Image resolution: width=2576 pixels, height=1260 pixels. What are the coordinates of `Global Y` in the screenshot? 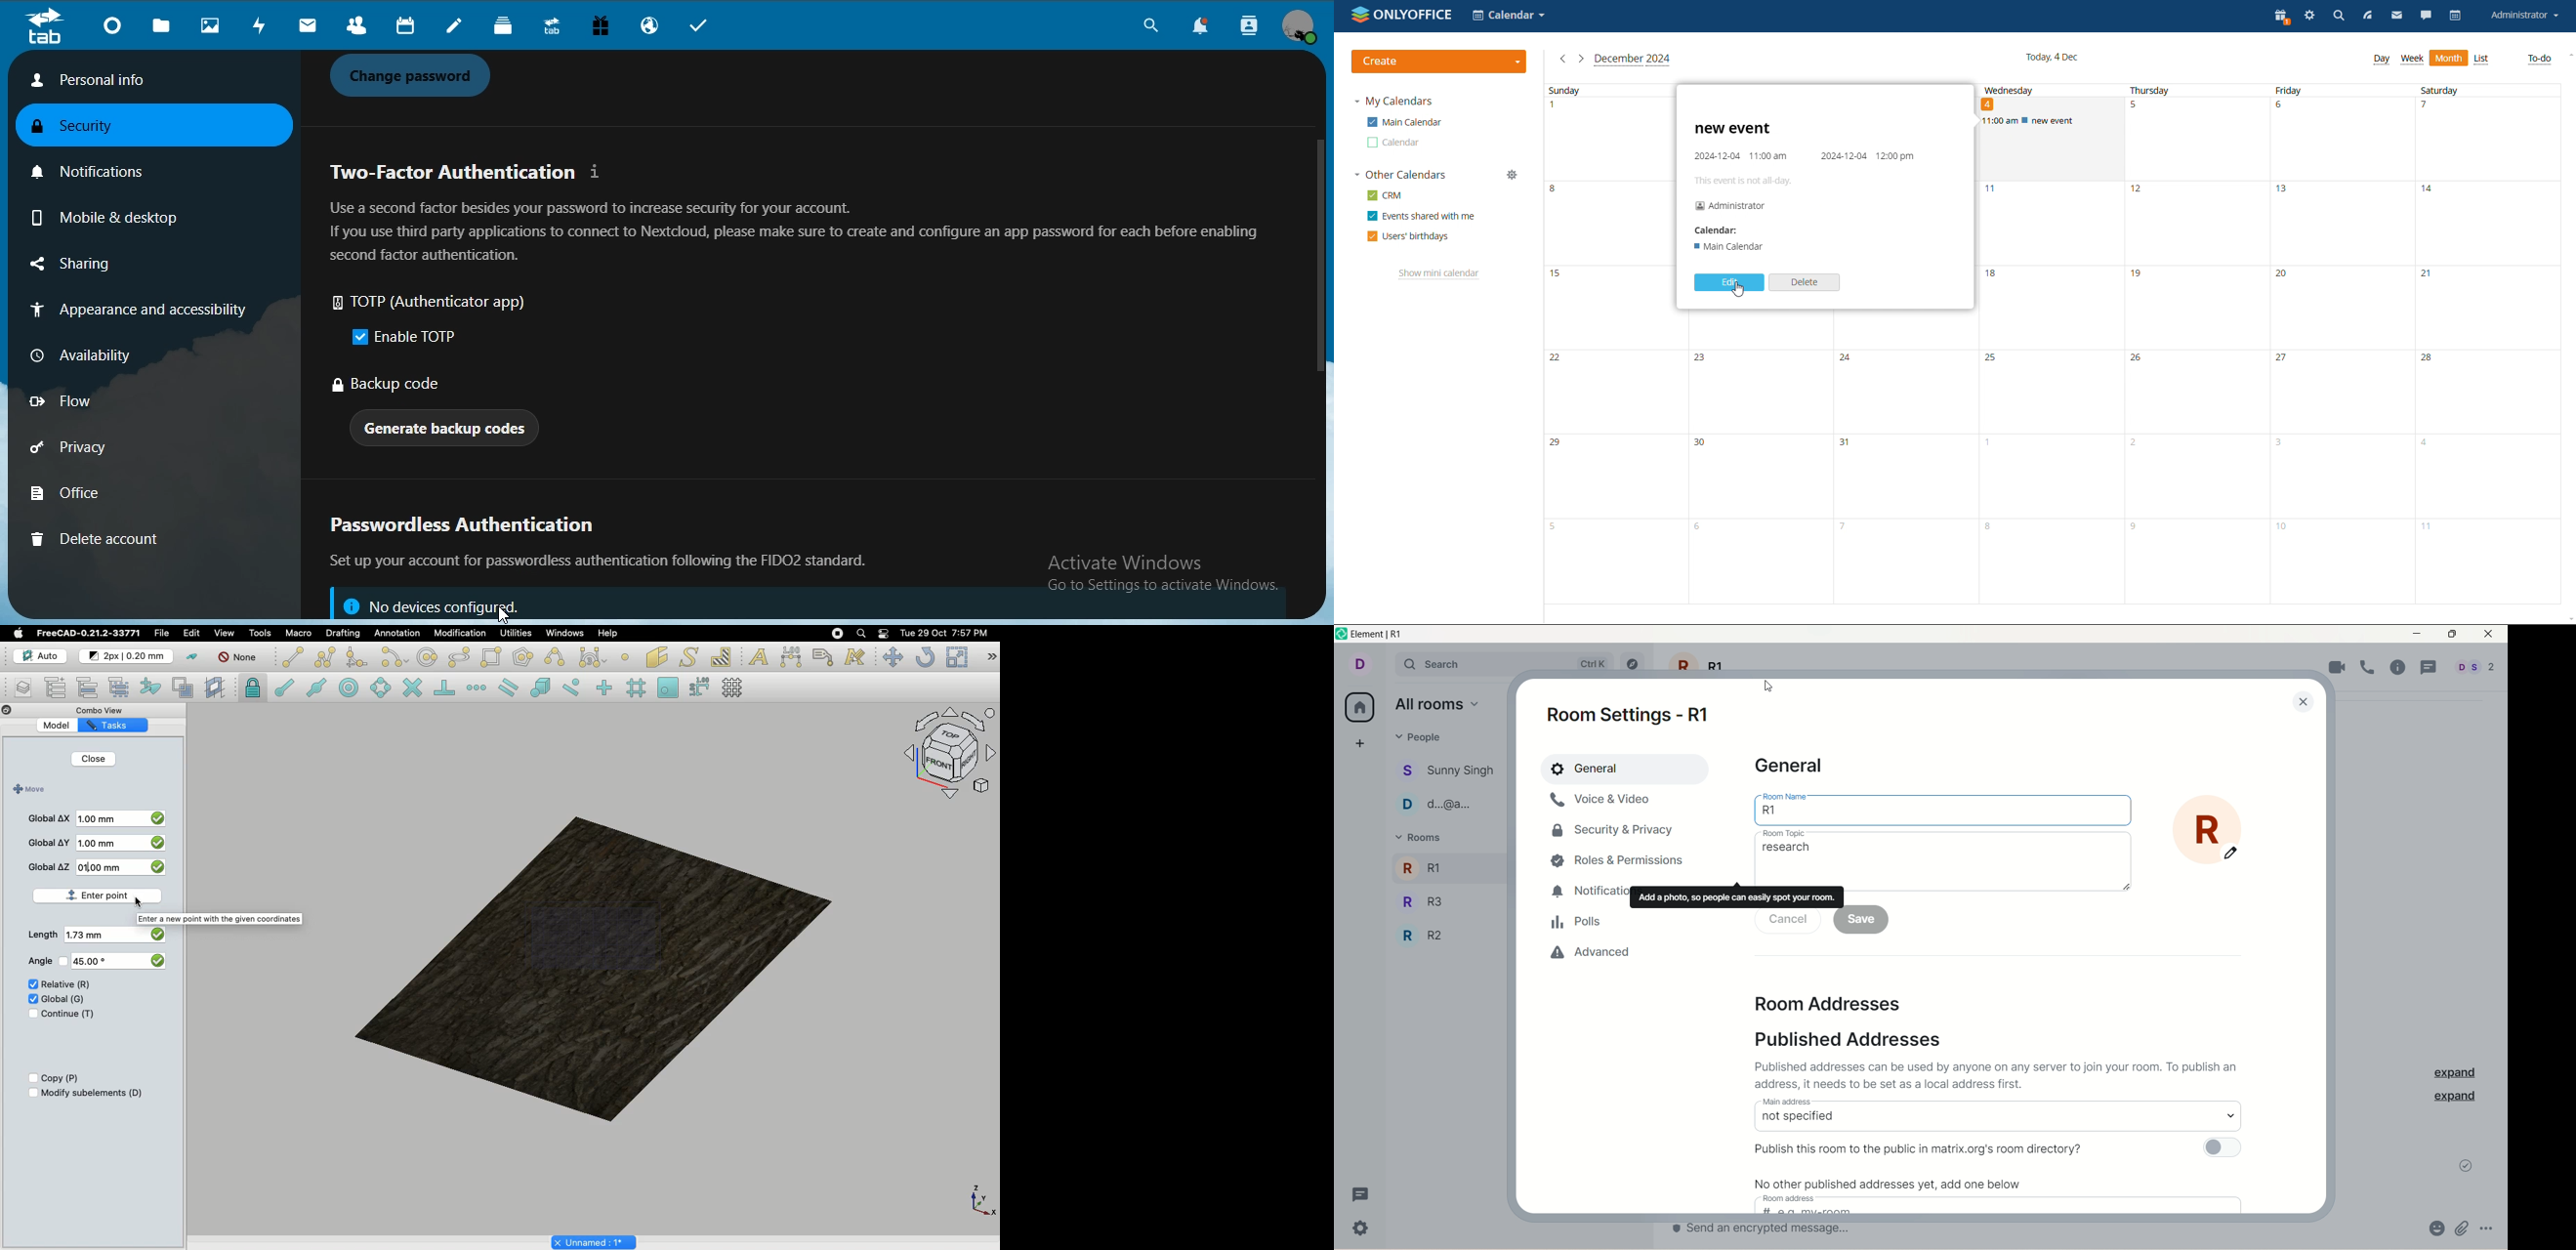 It's located at (49, 842).